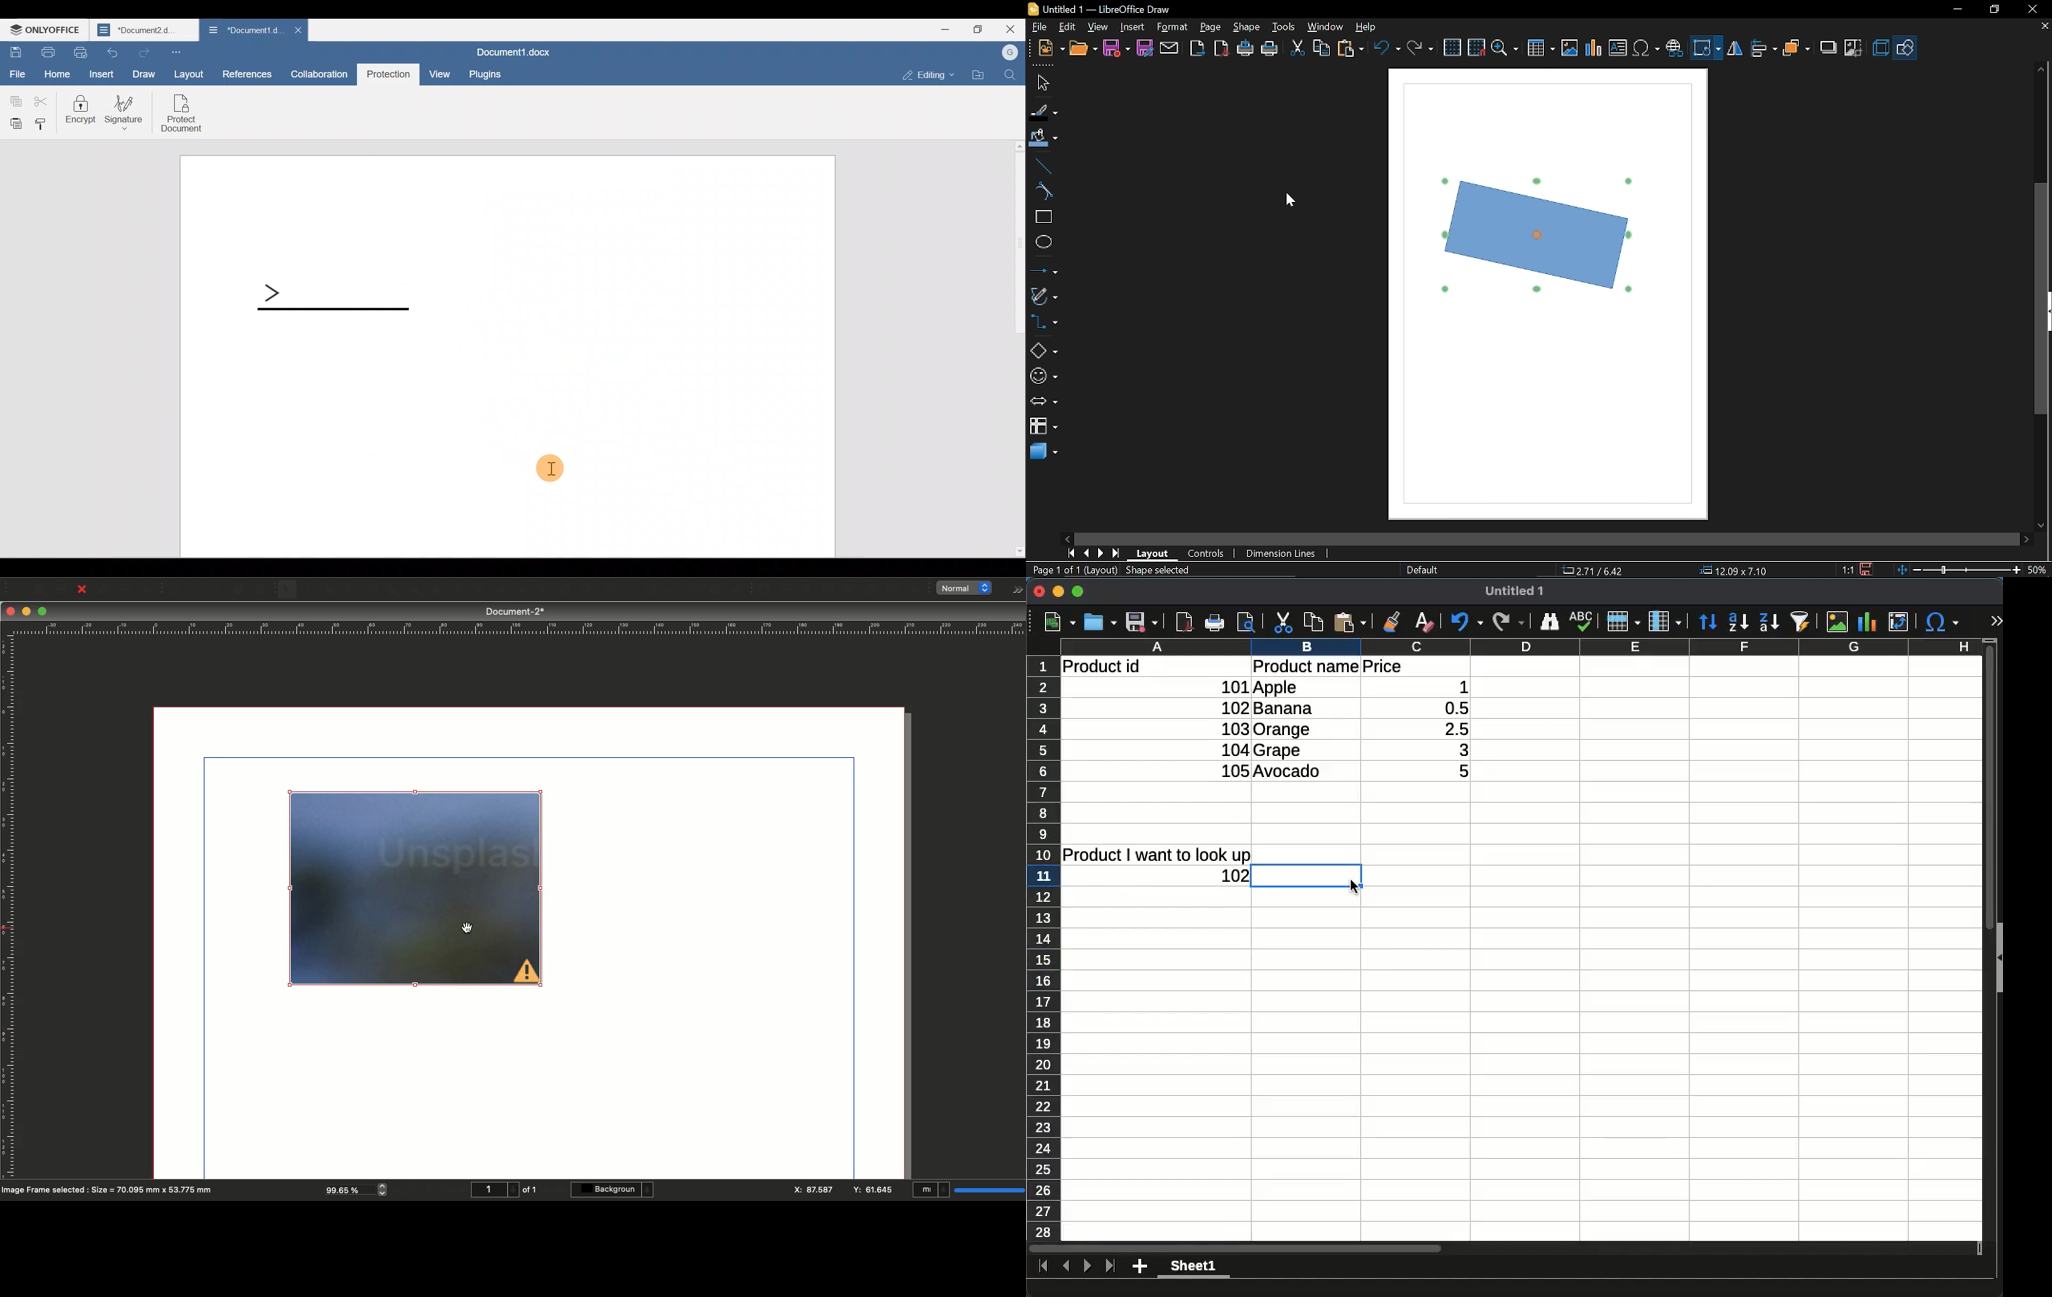  What do you see at coordinates (1281, 553) in the screenshot?
I see `dimension lines` at bounding box center [1281, 553].